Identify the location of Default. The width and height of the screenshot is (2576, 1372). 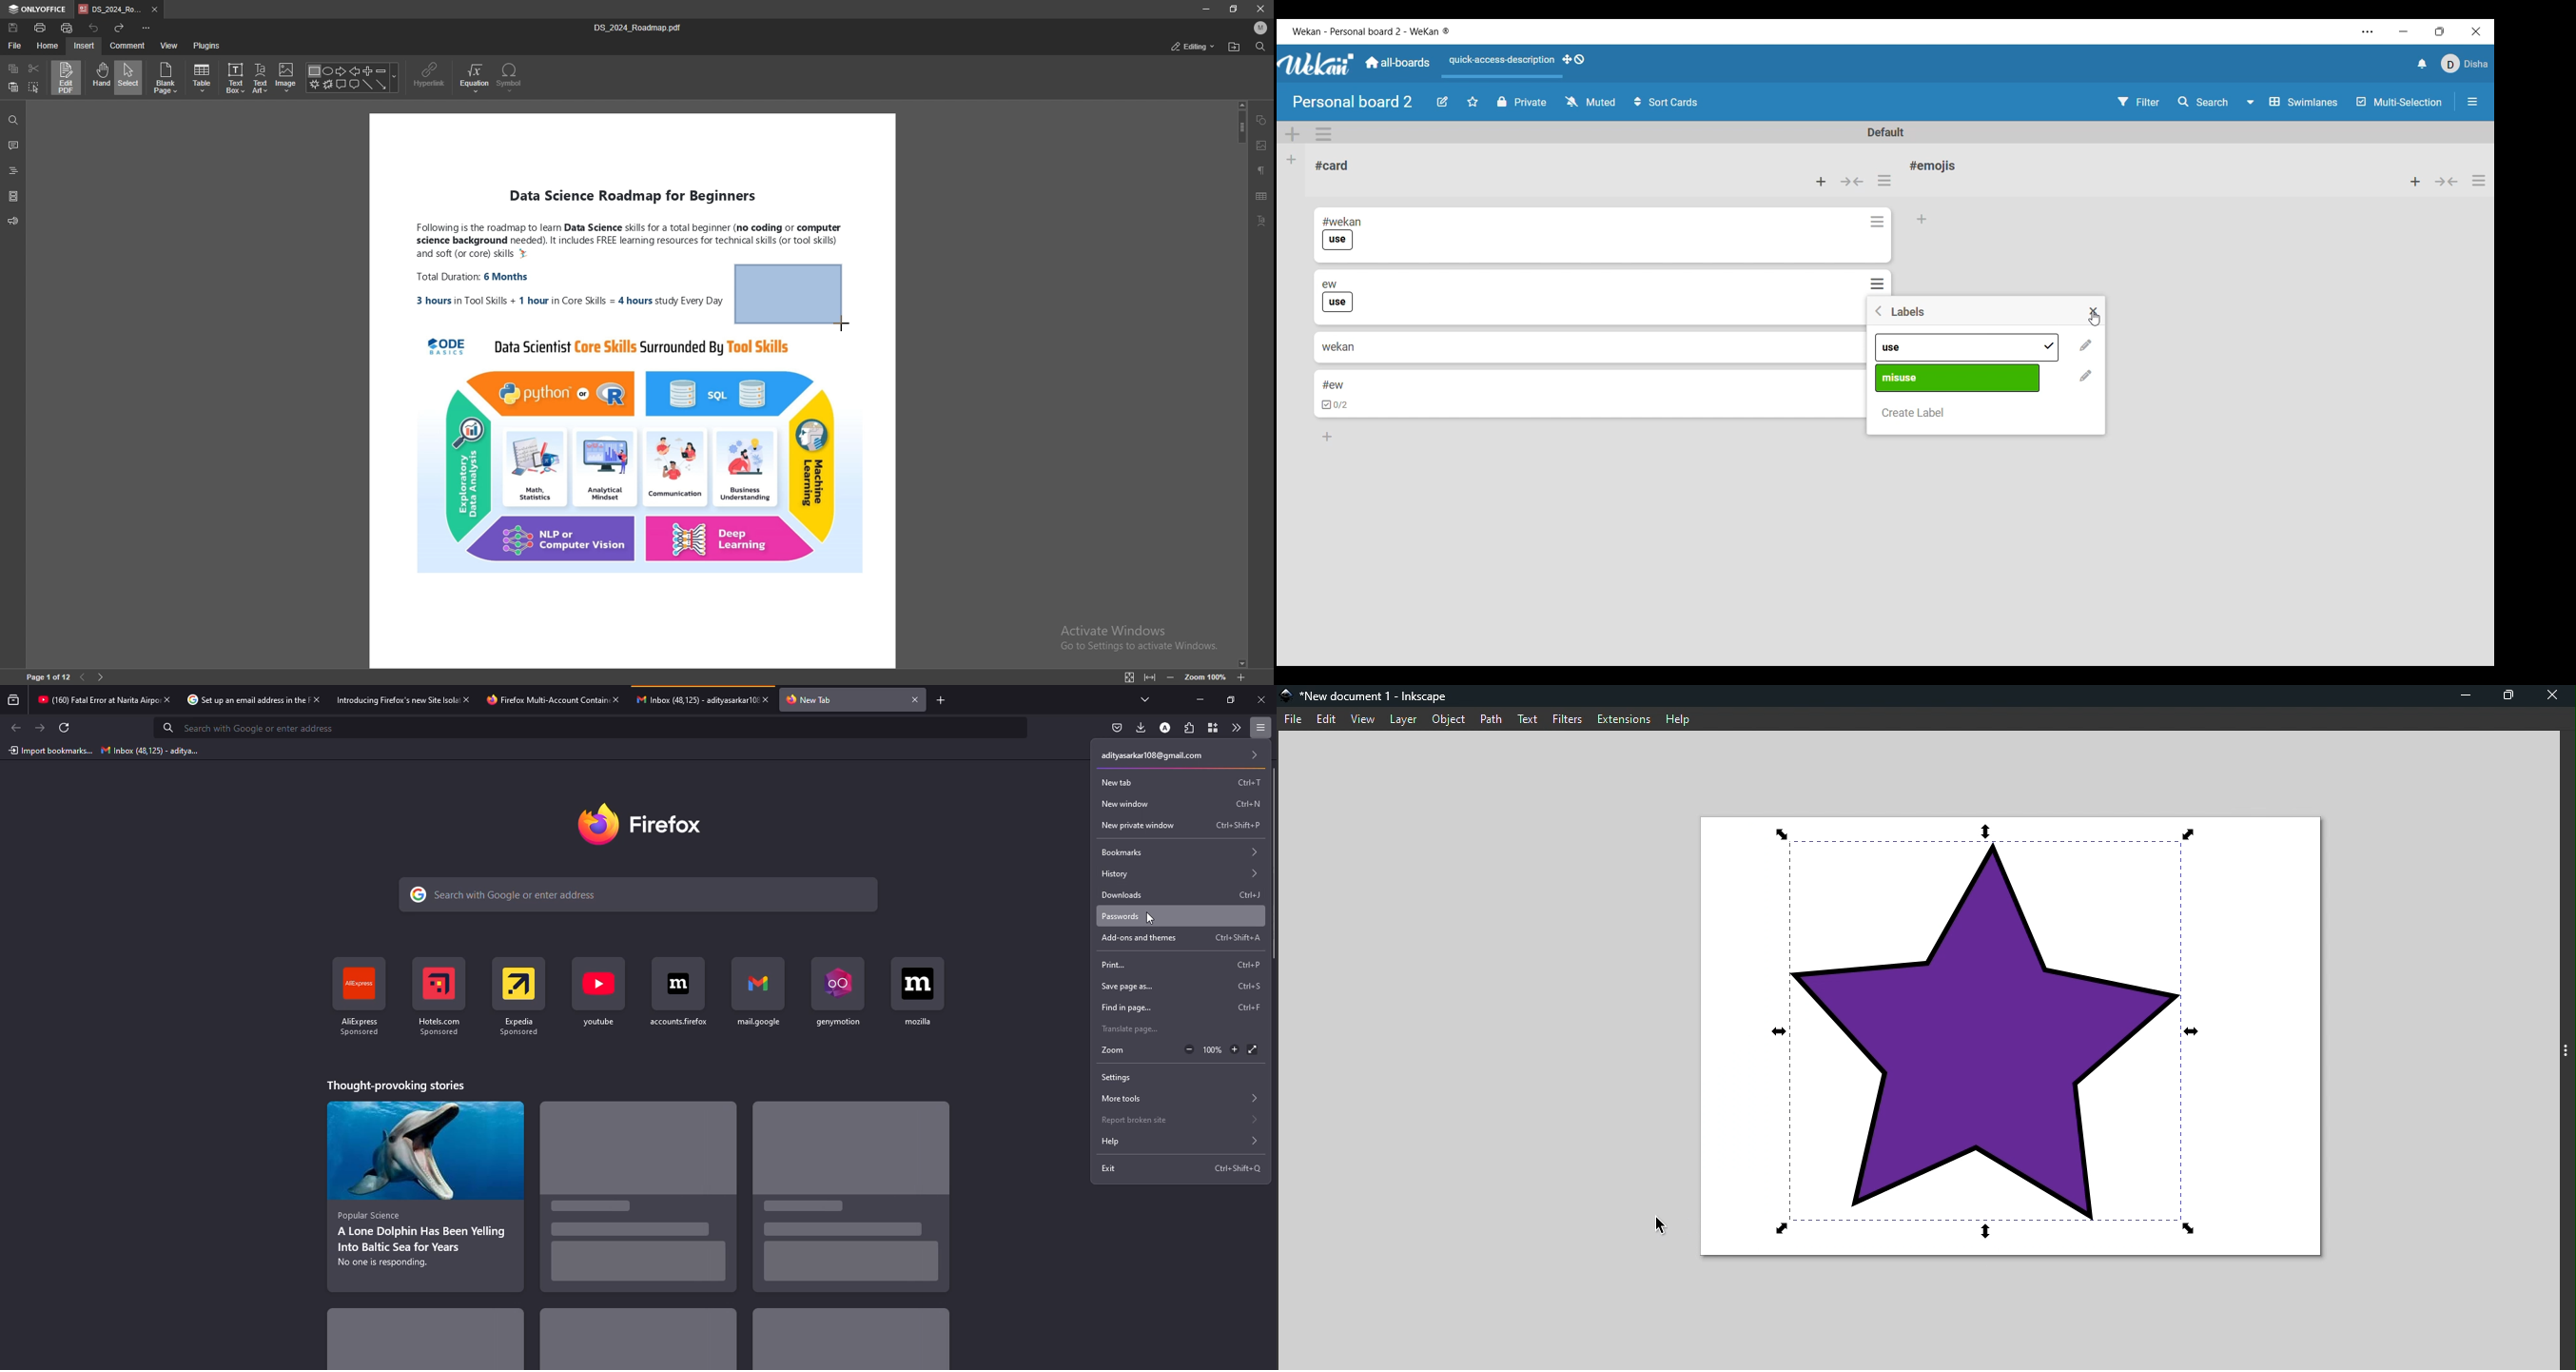
(1885, 132).